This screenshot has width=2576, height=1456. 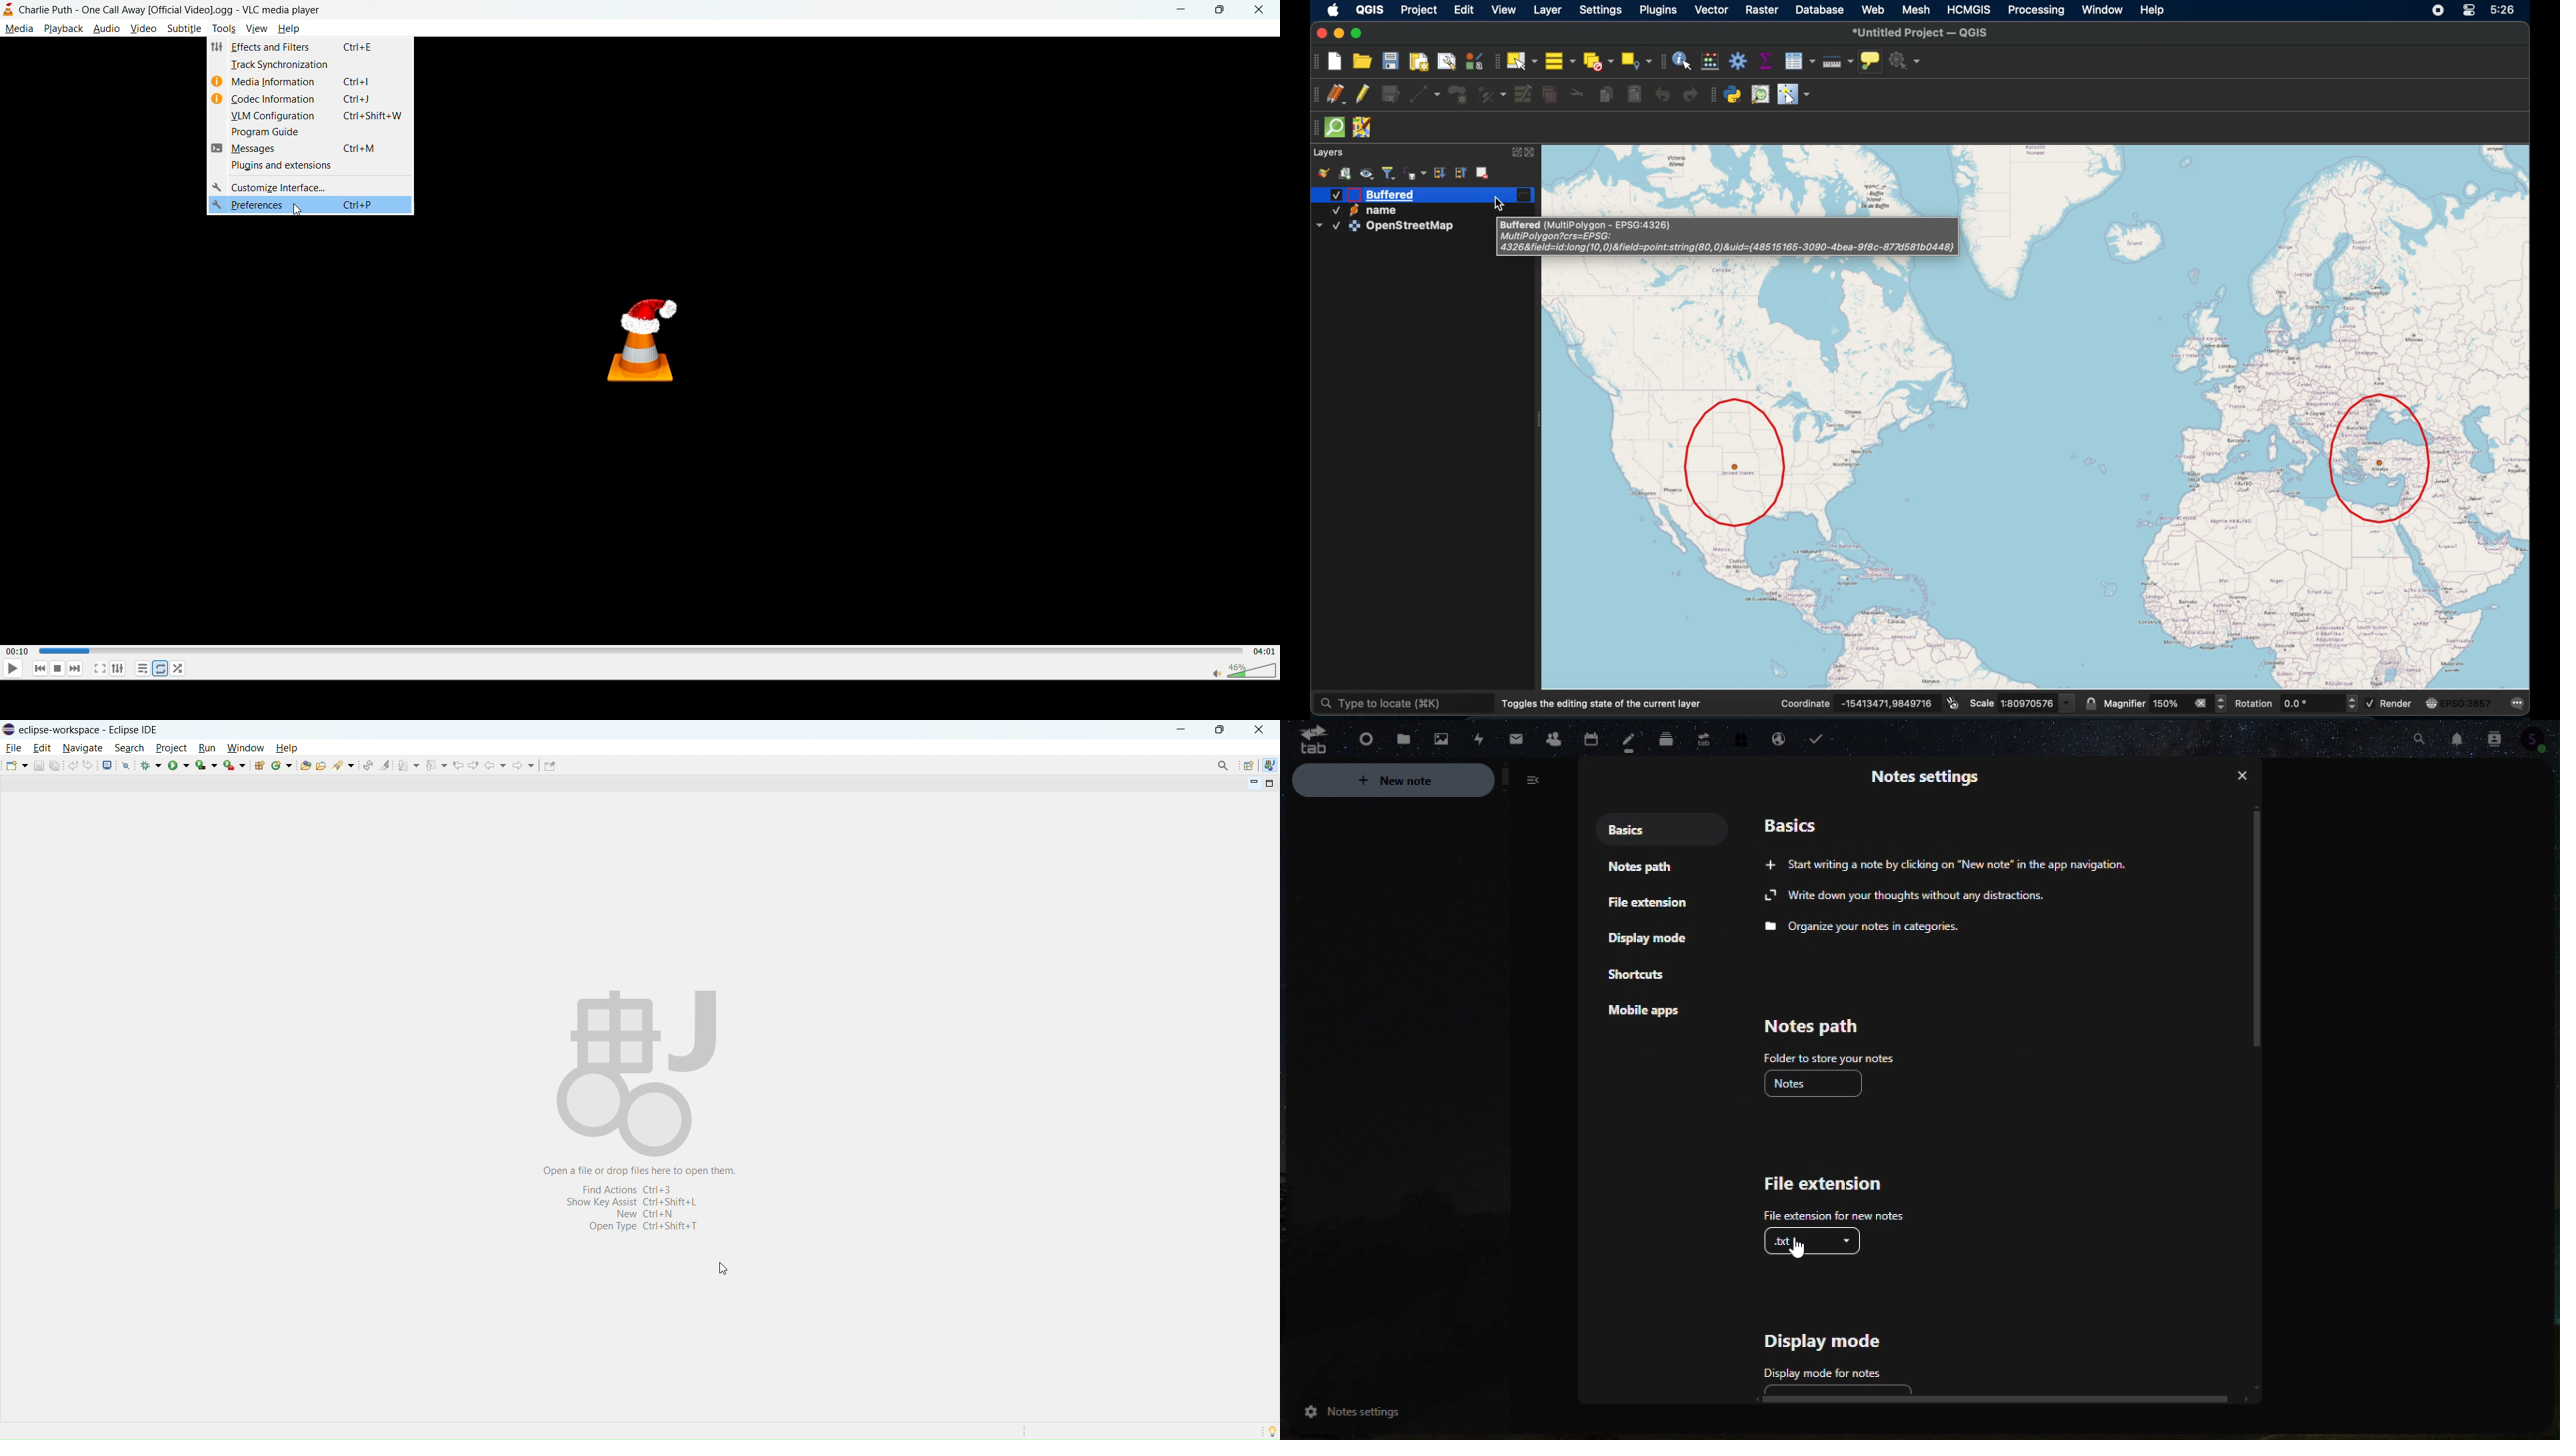 What do you see at coordinates (344, 764) in the screenshot?
I see `search` at bounding box center [344, 764].